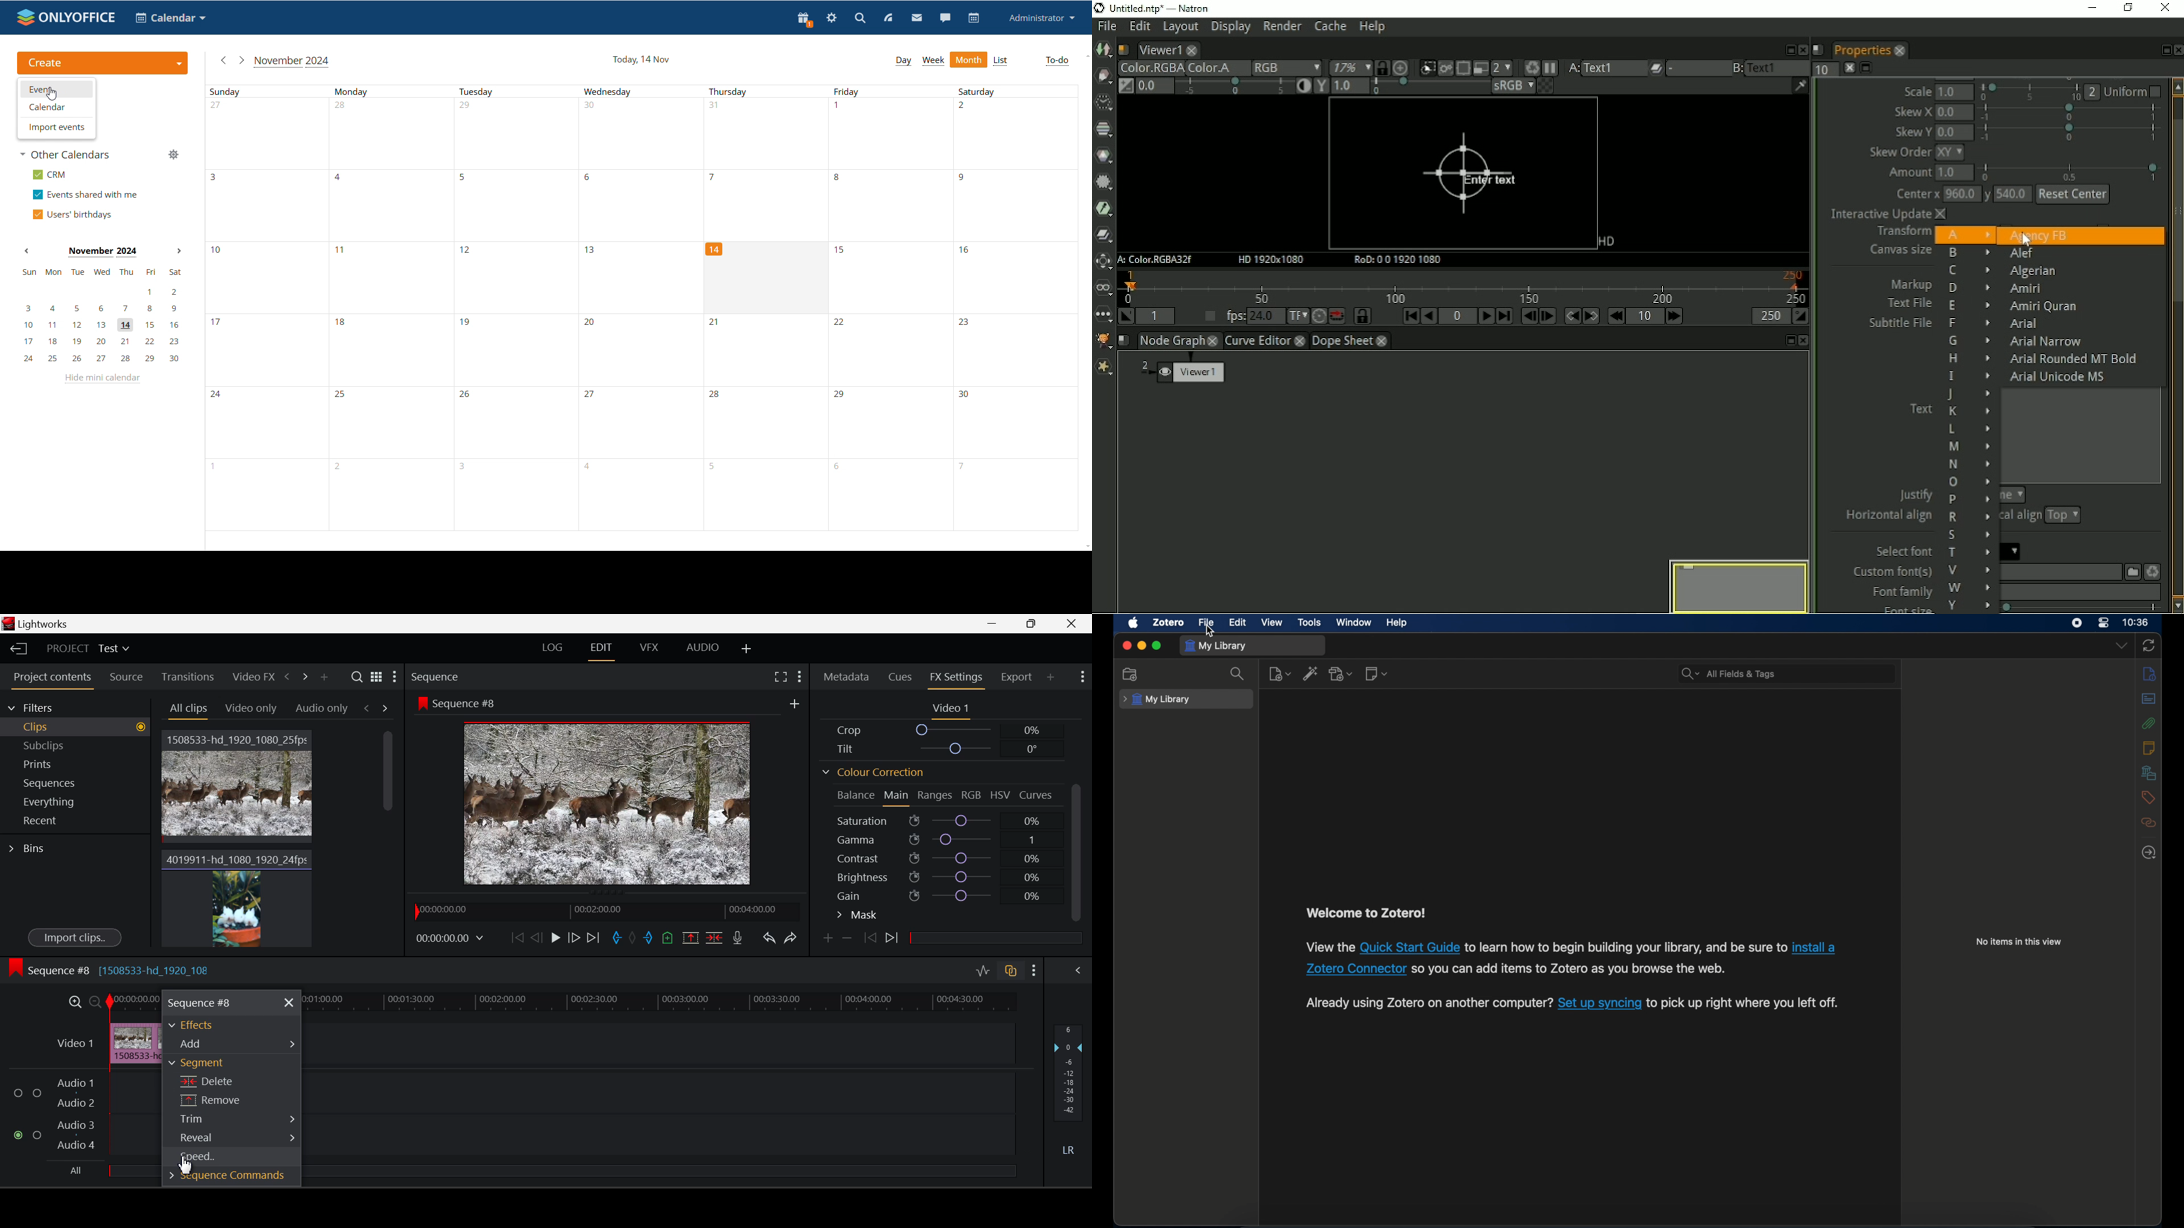  Describe the element at coordinates (960, 279) in the screenshot. I see `Different dates of the month` at that location.